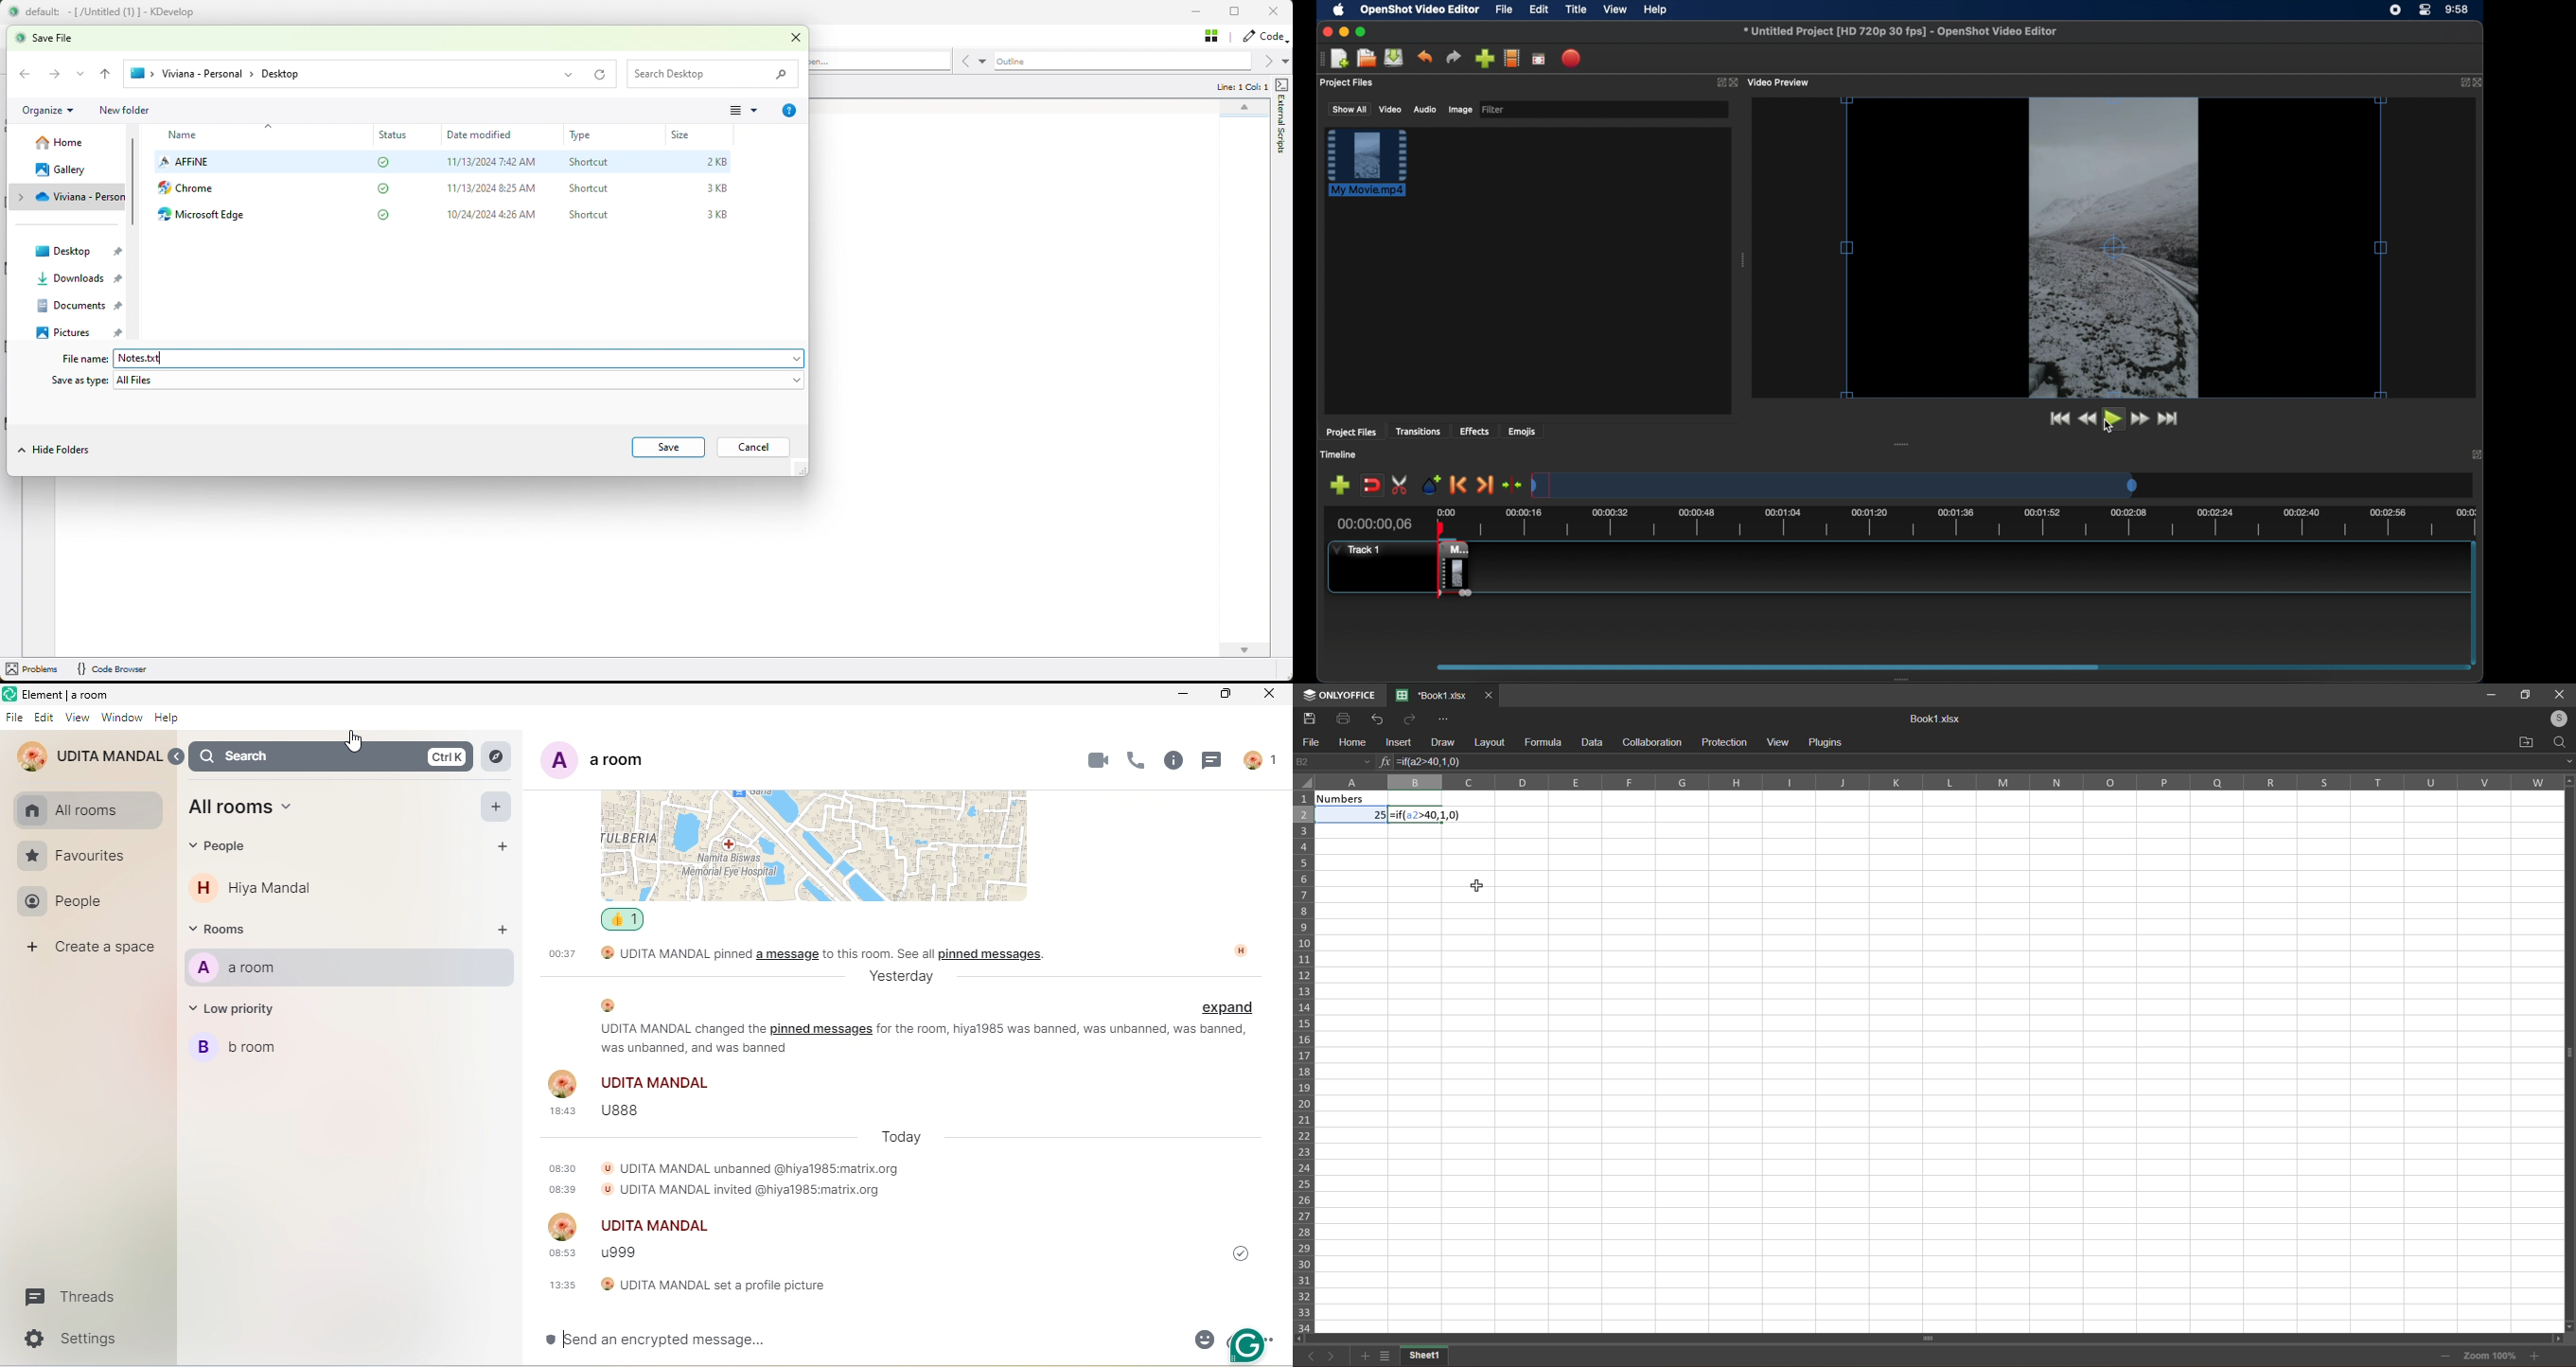  Describe the element at coordinates (613, 1003) in the screenshot. I see `image profile` at that location.